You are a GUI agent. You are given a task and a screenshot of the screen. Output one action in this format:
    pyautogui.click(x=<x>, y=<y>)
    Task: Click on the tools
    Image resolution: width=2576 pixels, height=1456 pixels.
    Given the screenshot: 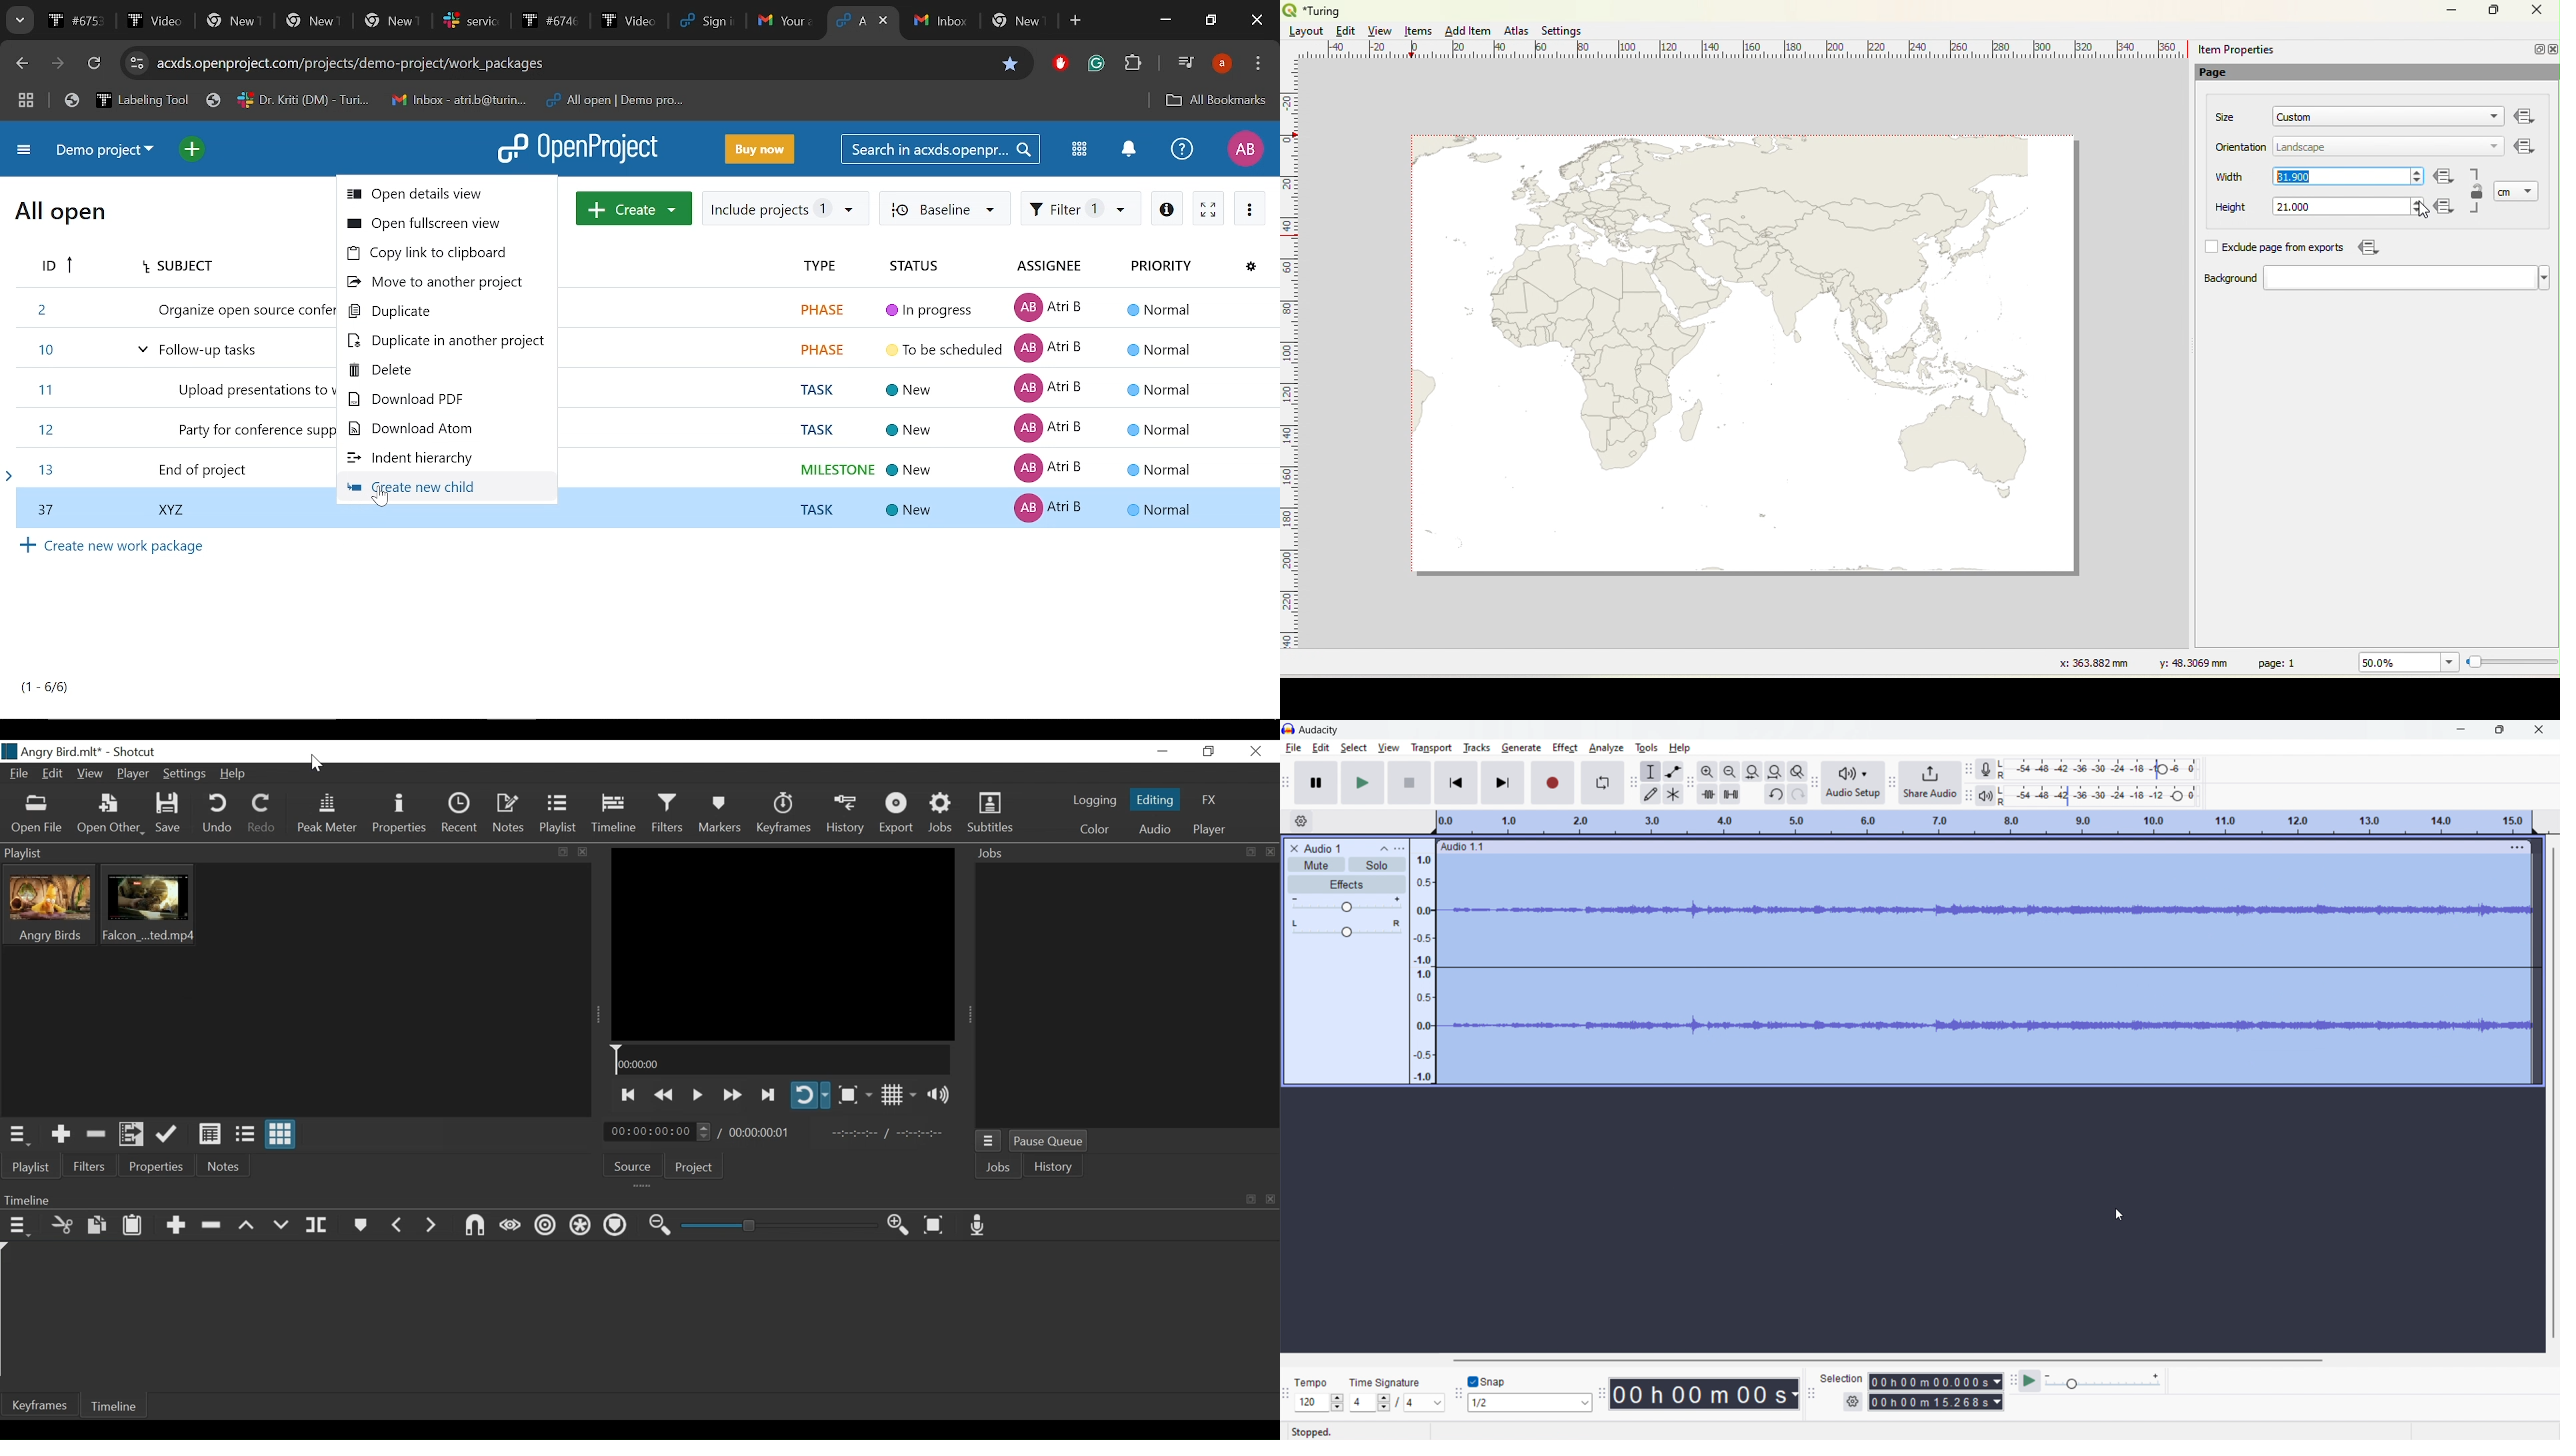 What is the action you would take?
    pyautogui.click(x=1647, y=748)
    